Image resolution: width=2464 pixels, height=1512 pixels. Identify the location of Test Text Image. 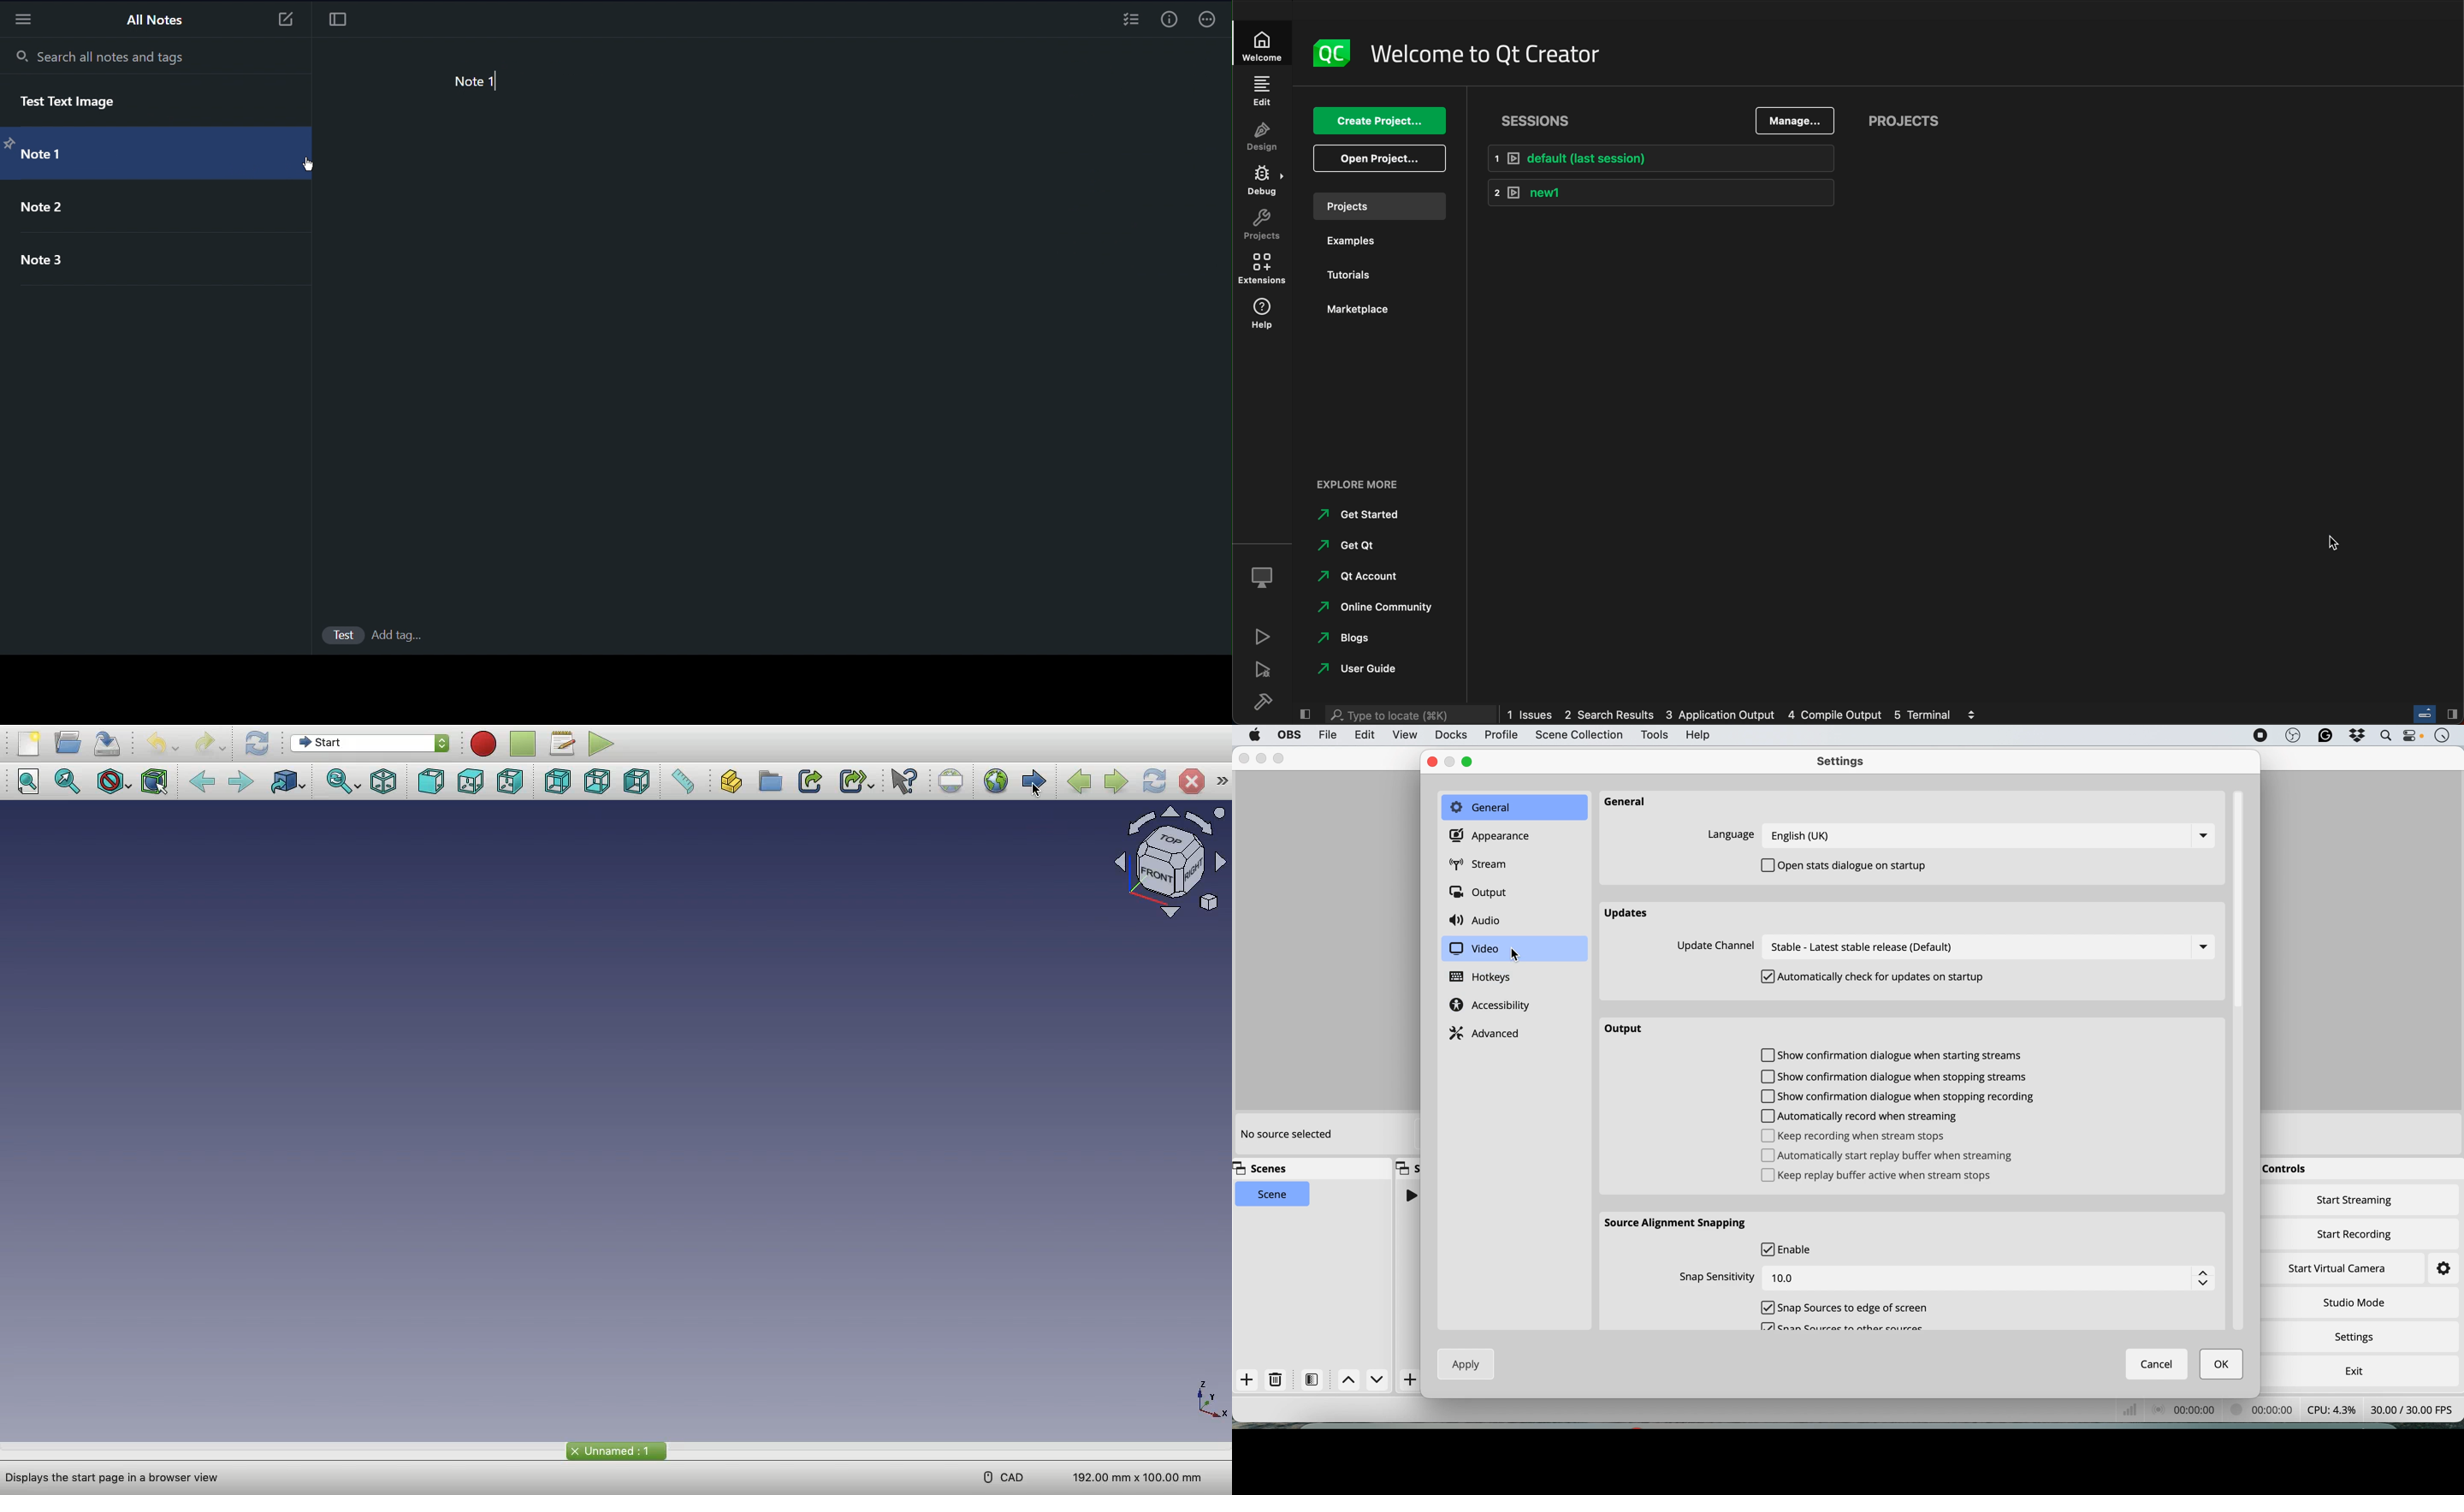
(90, 102).